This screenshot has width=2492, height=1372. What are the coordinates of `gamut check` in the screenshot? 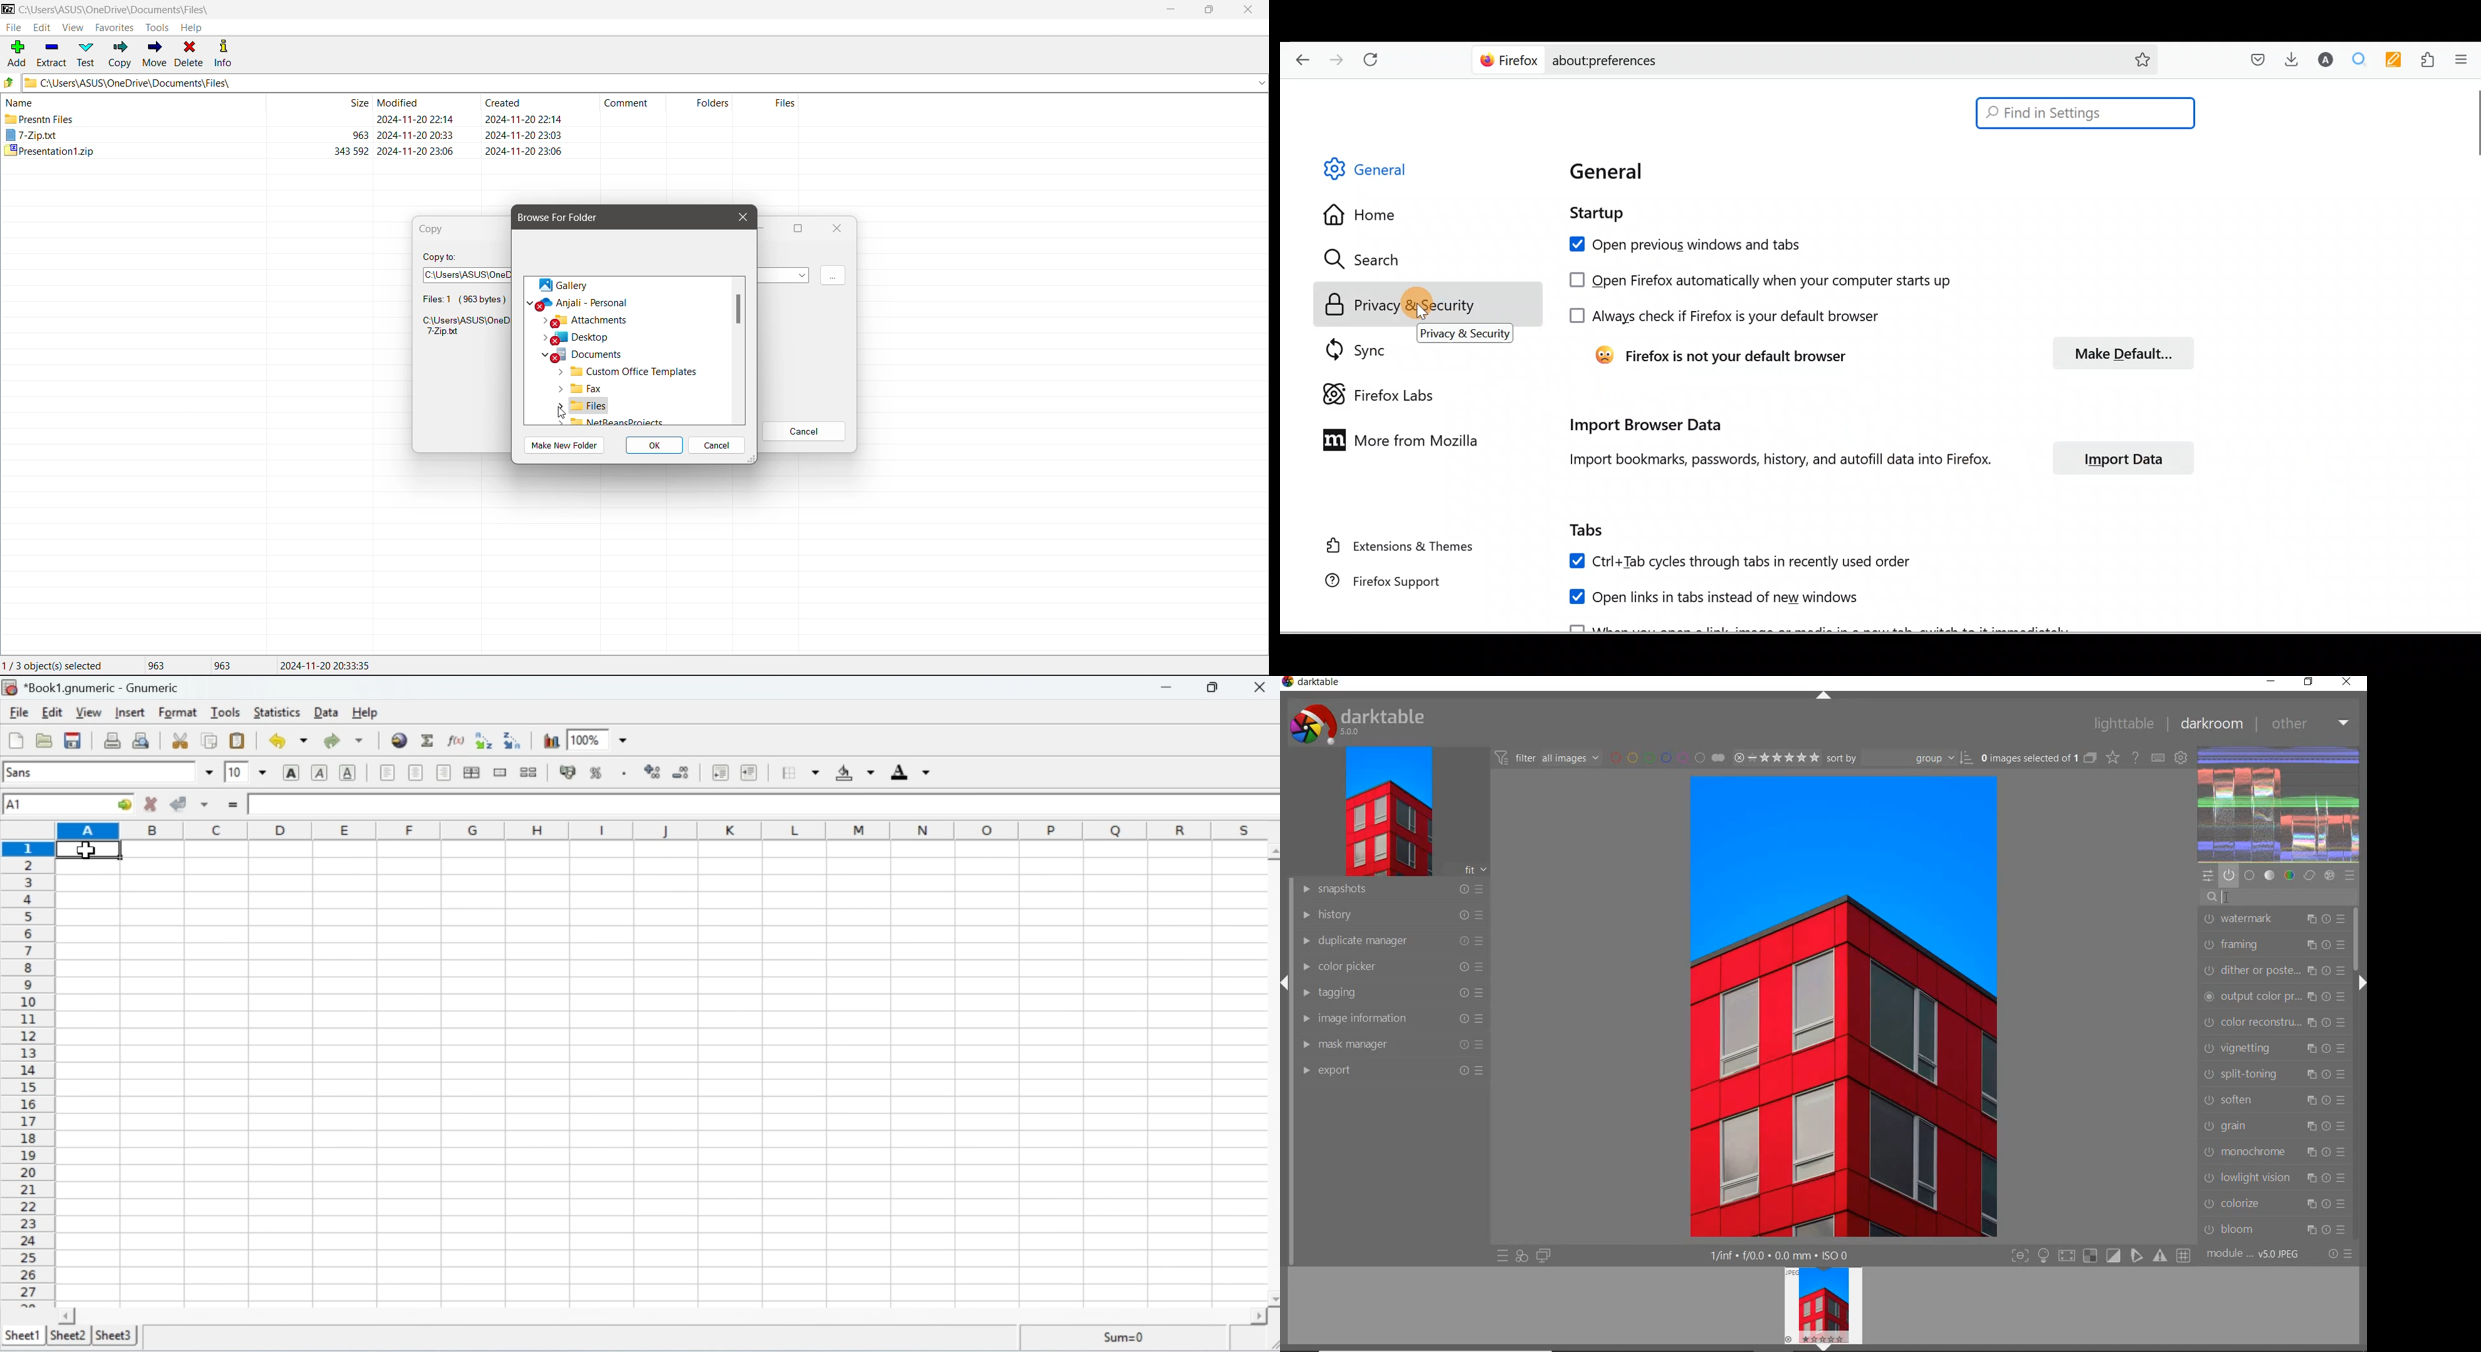 It's located at (2089, 1256).